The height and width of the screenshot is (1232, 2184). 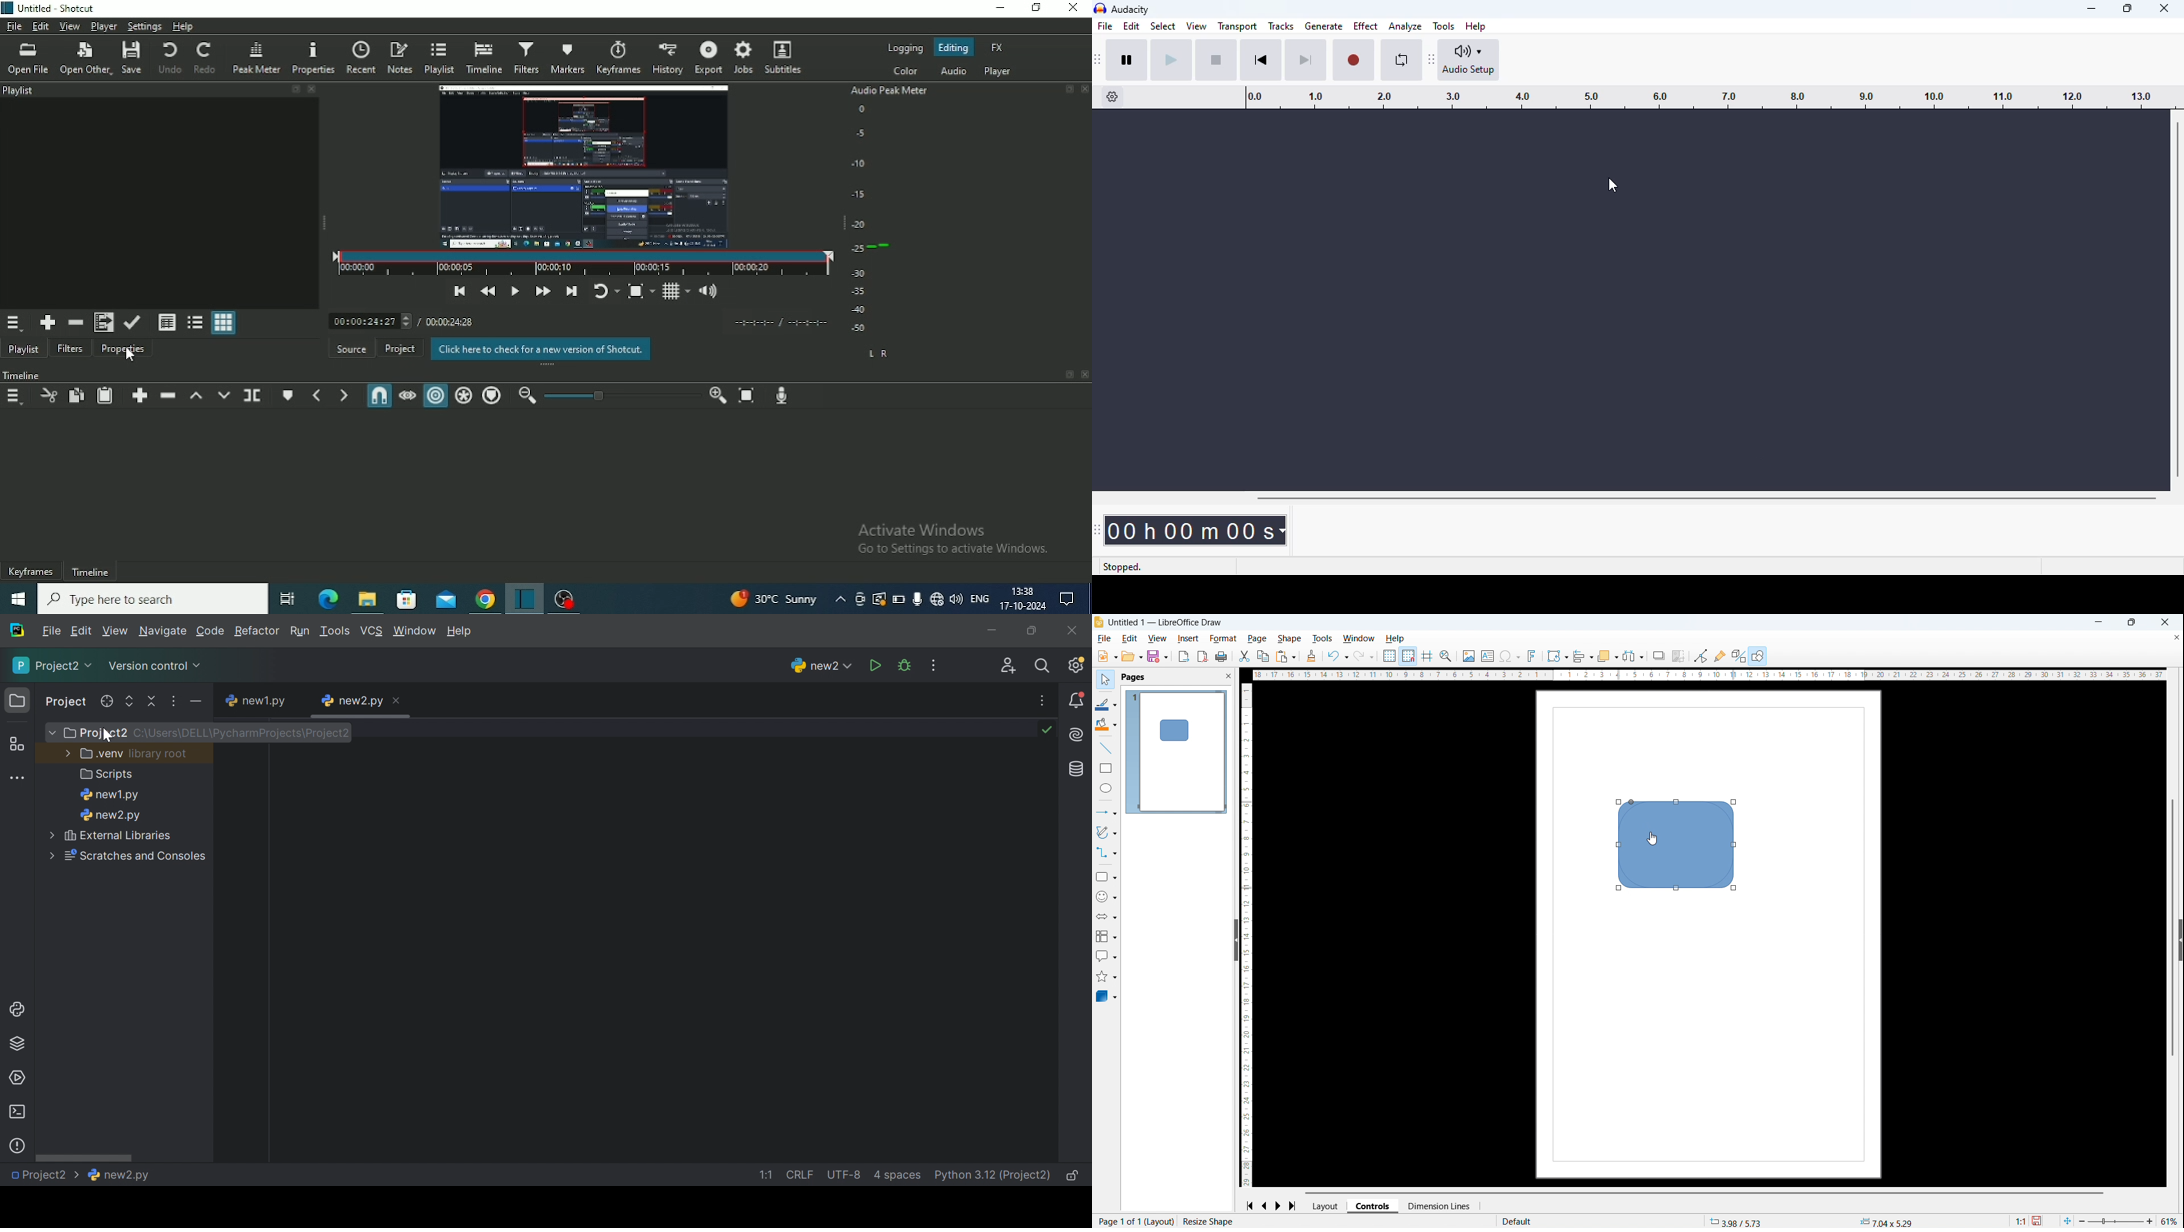 What do you see at coordinates (144, 26) in the screenshot?
I see `Settings` at bounding box center [144, 26].